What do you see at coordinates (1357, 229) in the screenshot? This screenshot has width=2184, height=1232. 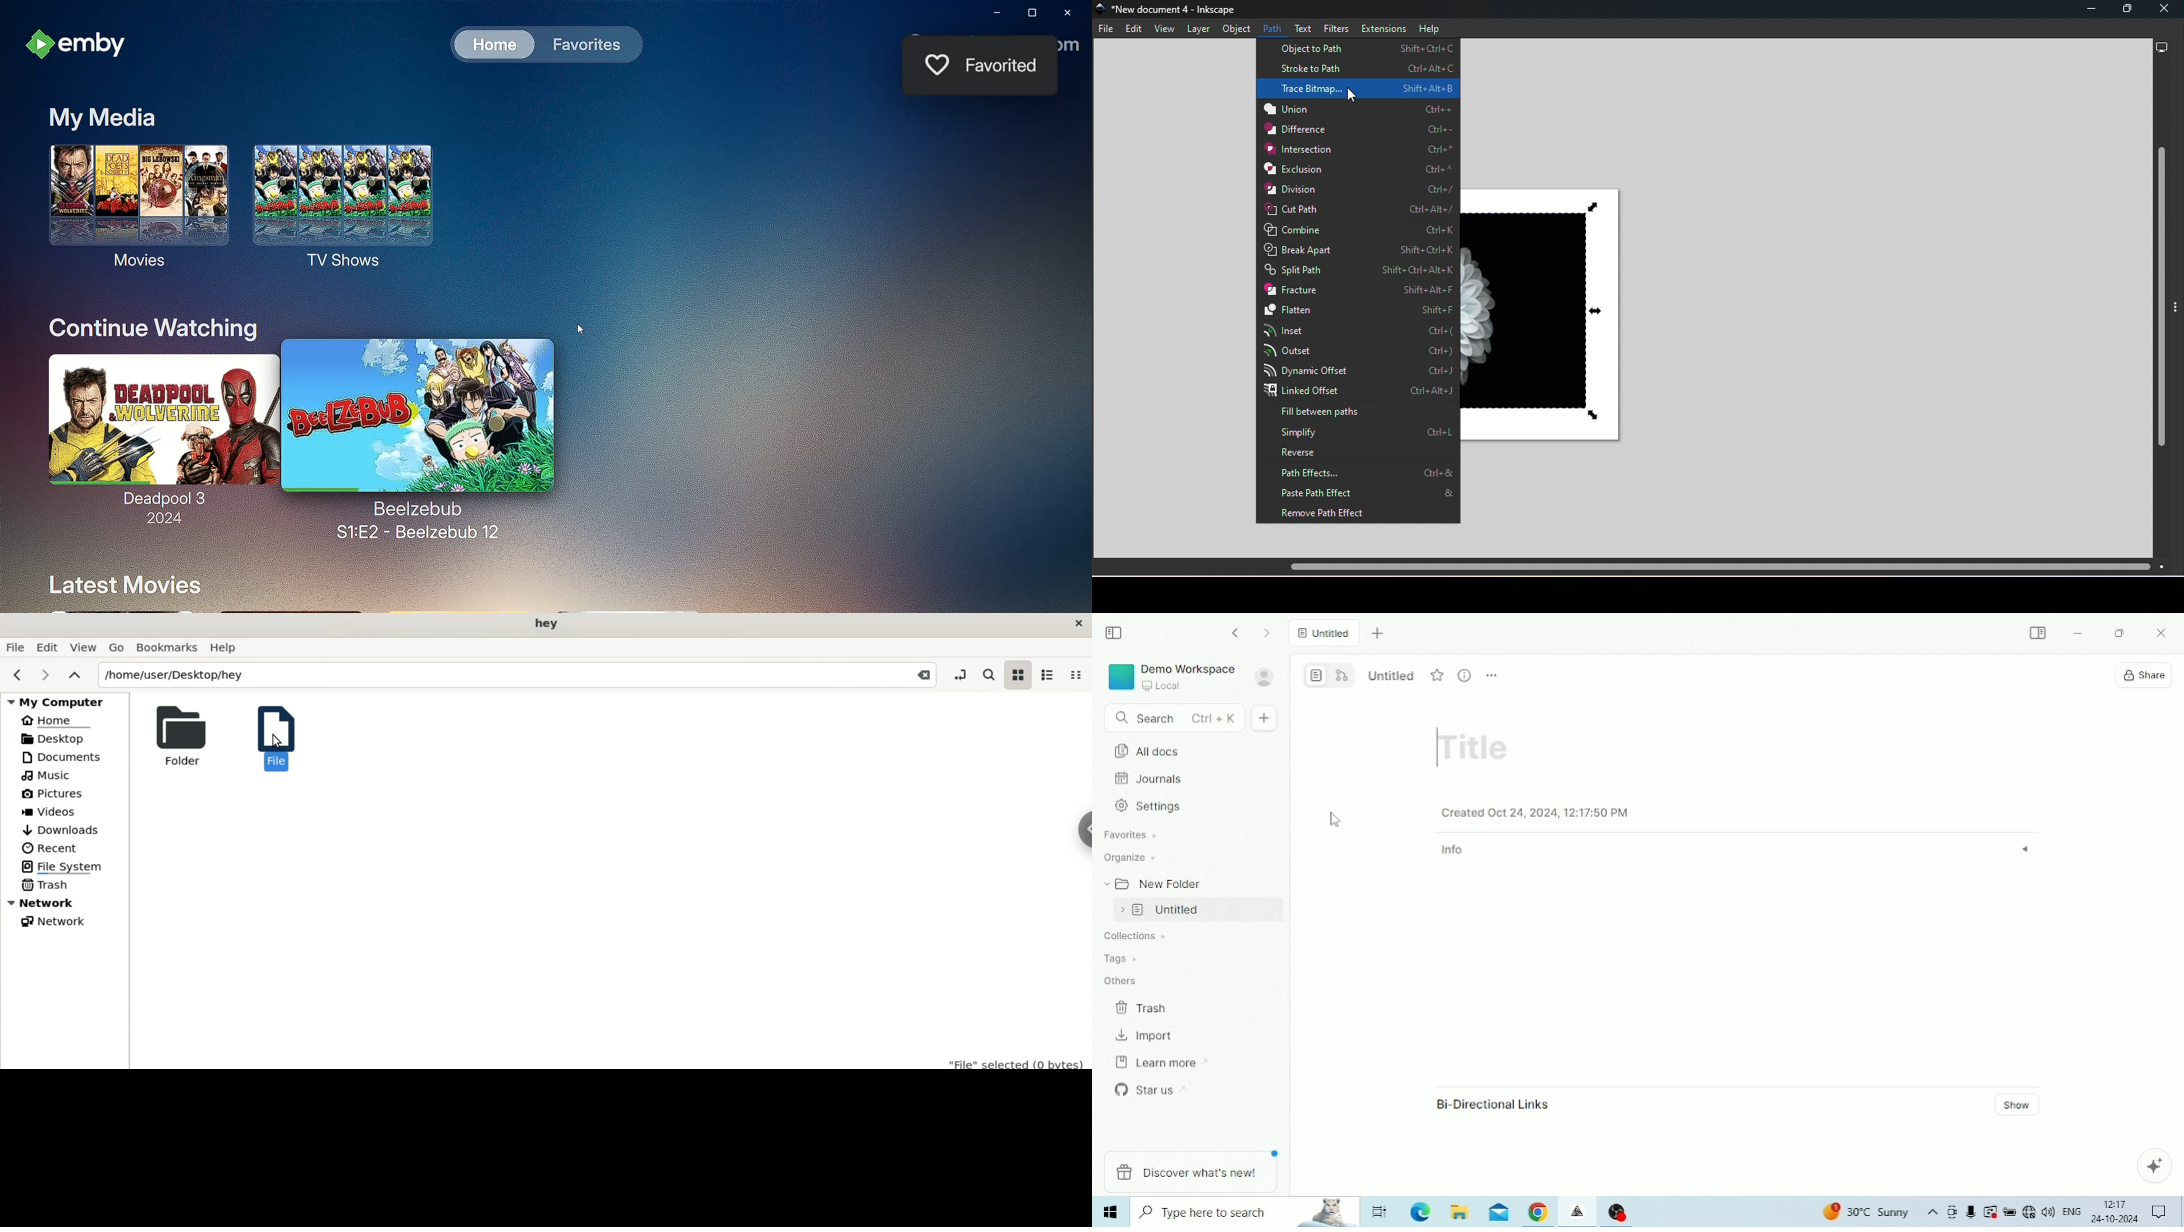 I see `Combine` at bounding box center [1357, 229].